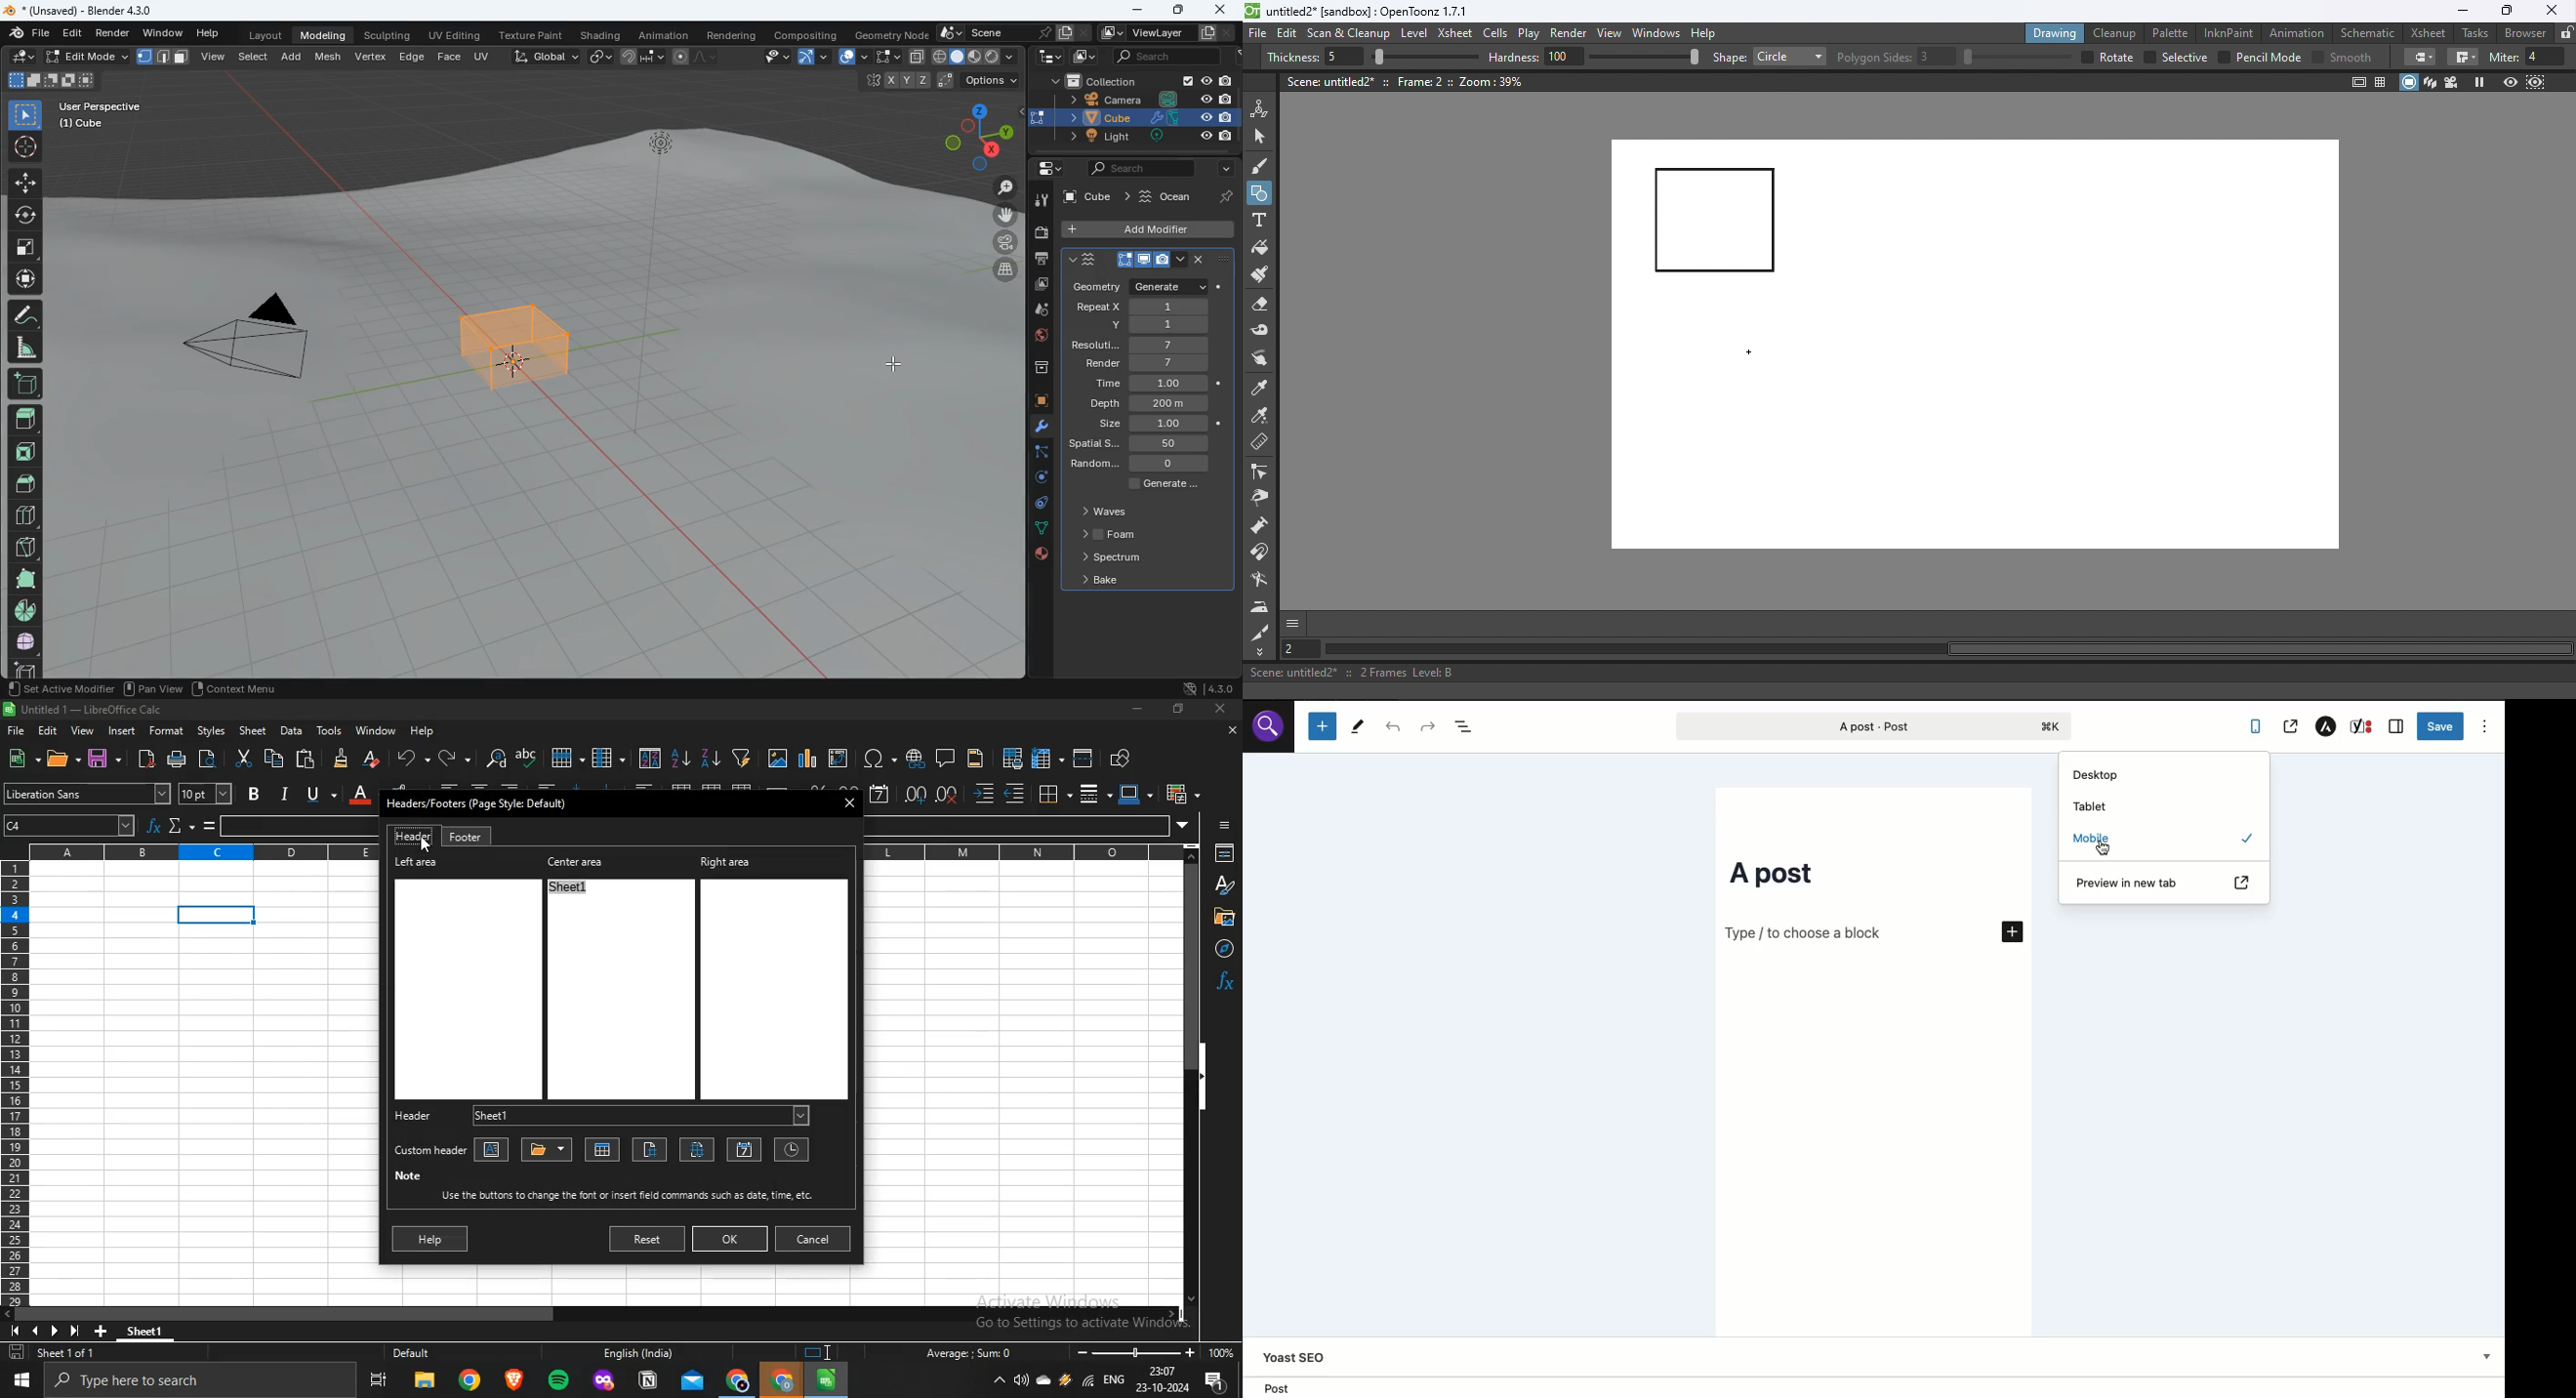  Describe the element at coordinates (210, 732) in the screenshot. I see `styles` at that location.